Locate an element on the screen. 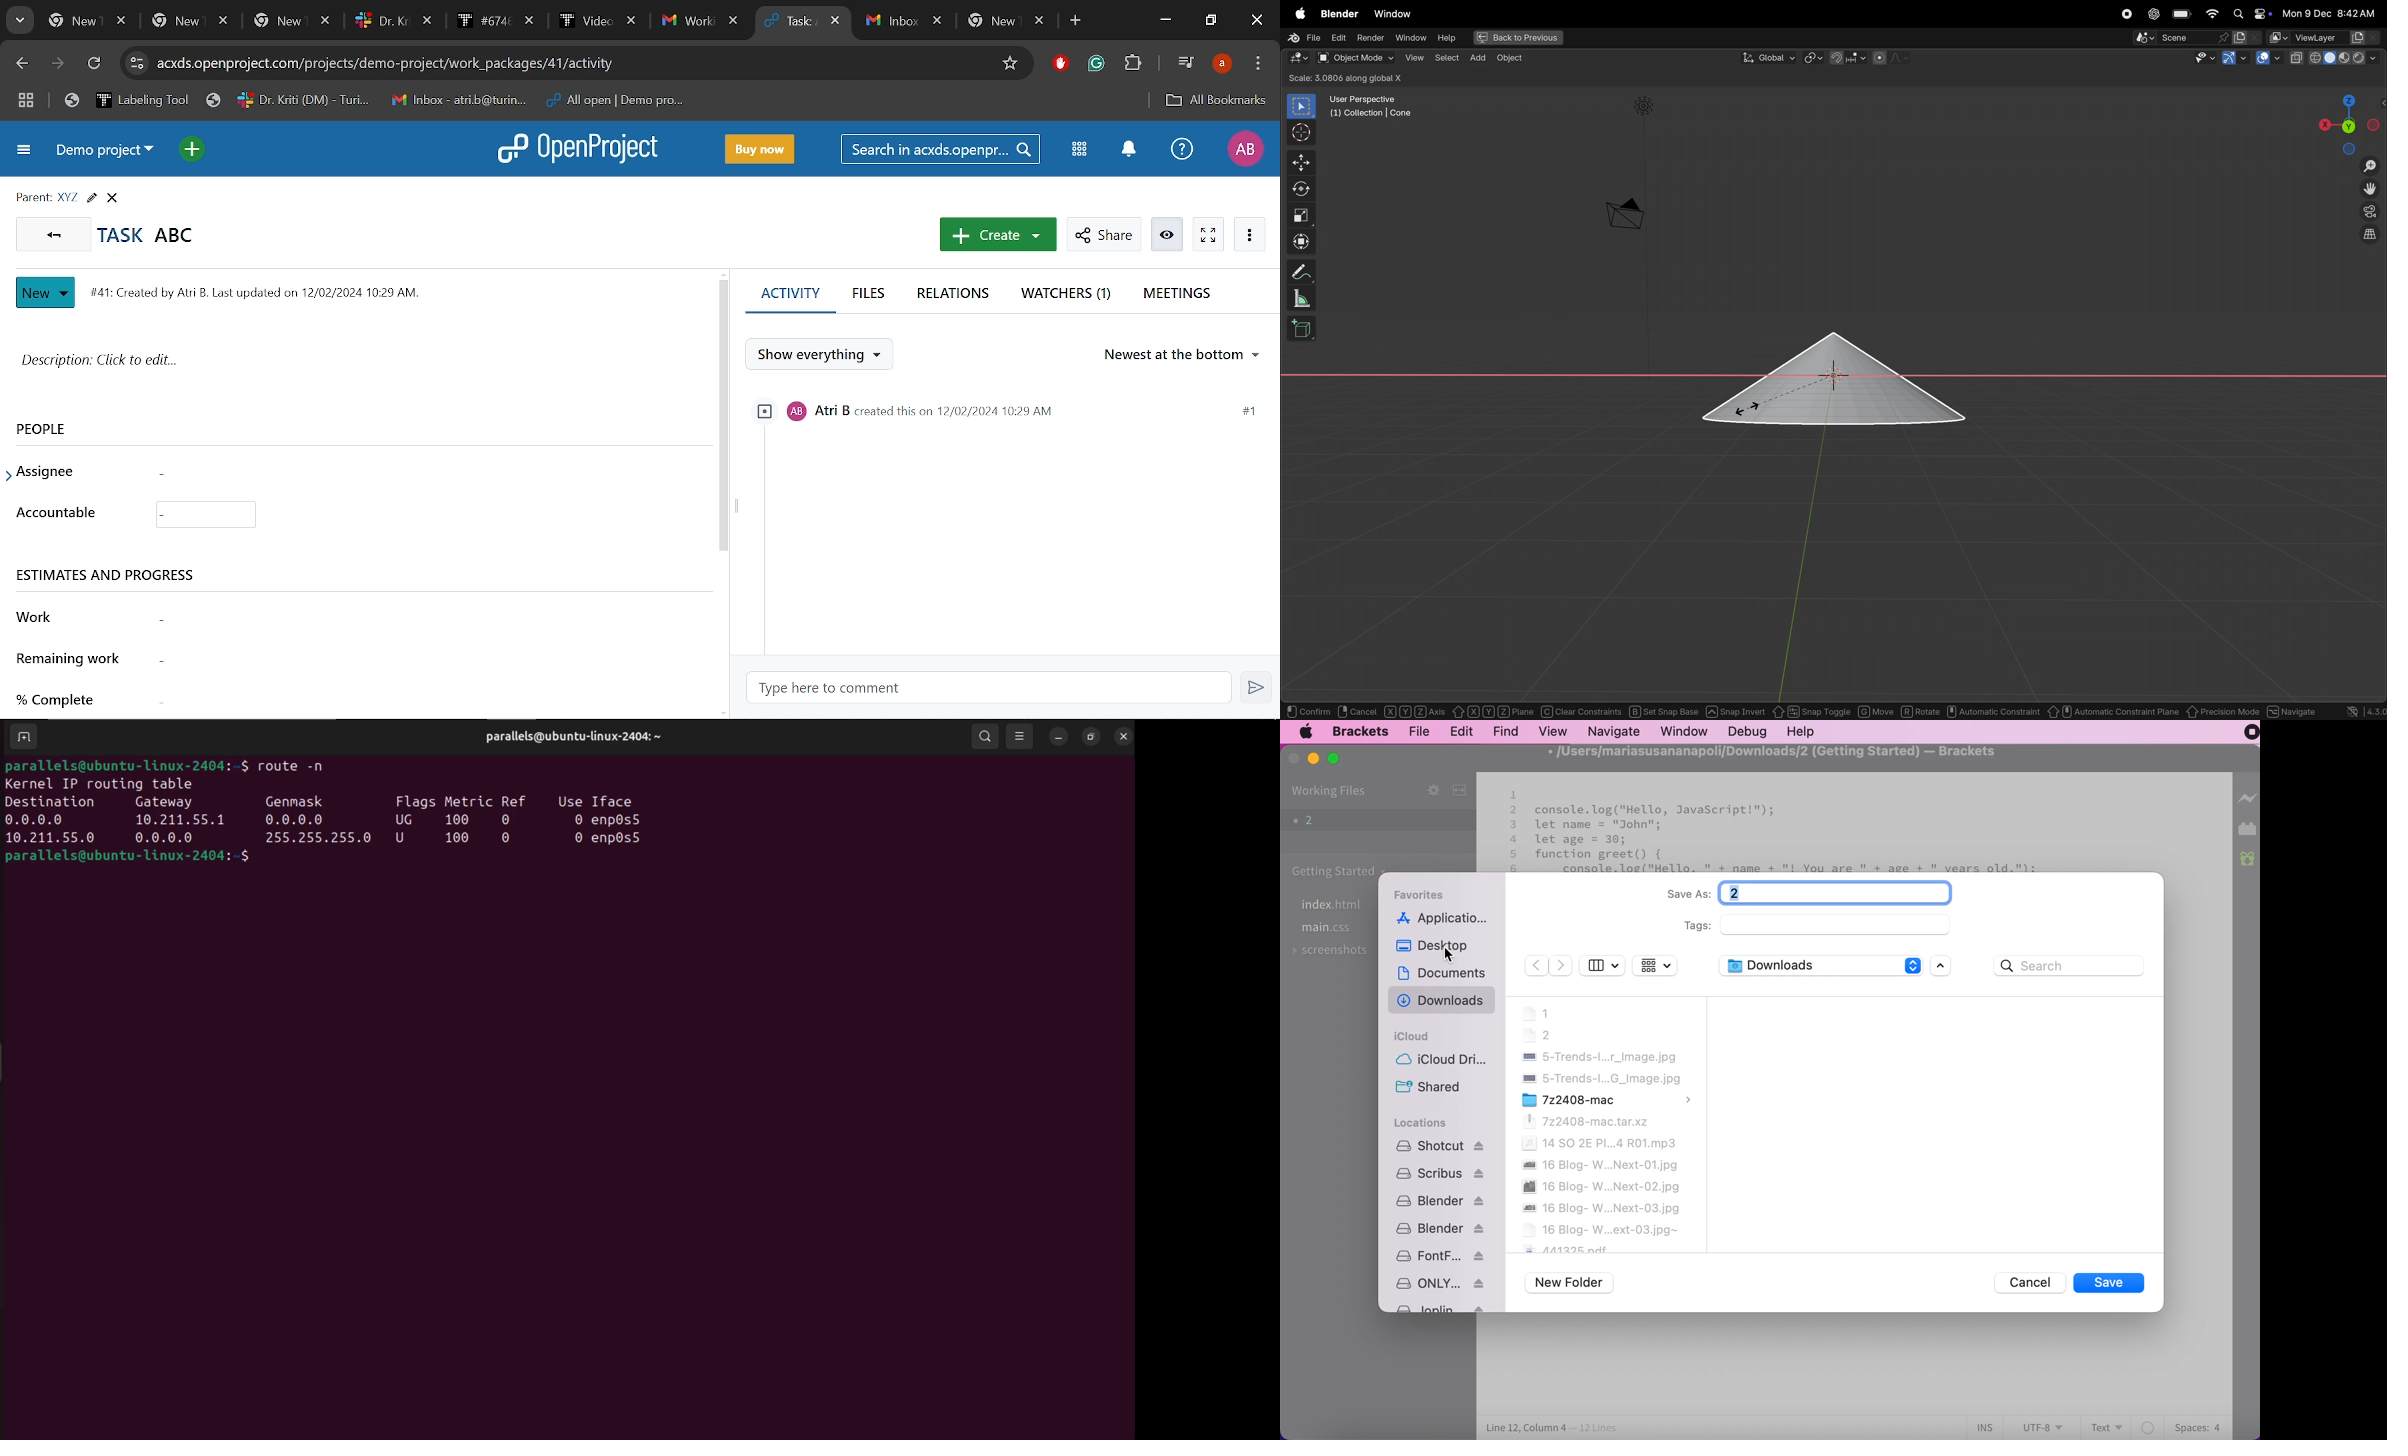 This screenshot has width=2408, height=1456. 255.55.255,0 is located at coordinates (318, 838).